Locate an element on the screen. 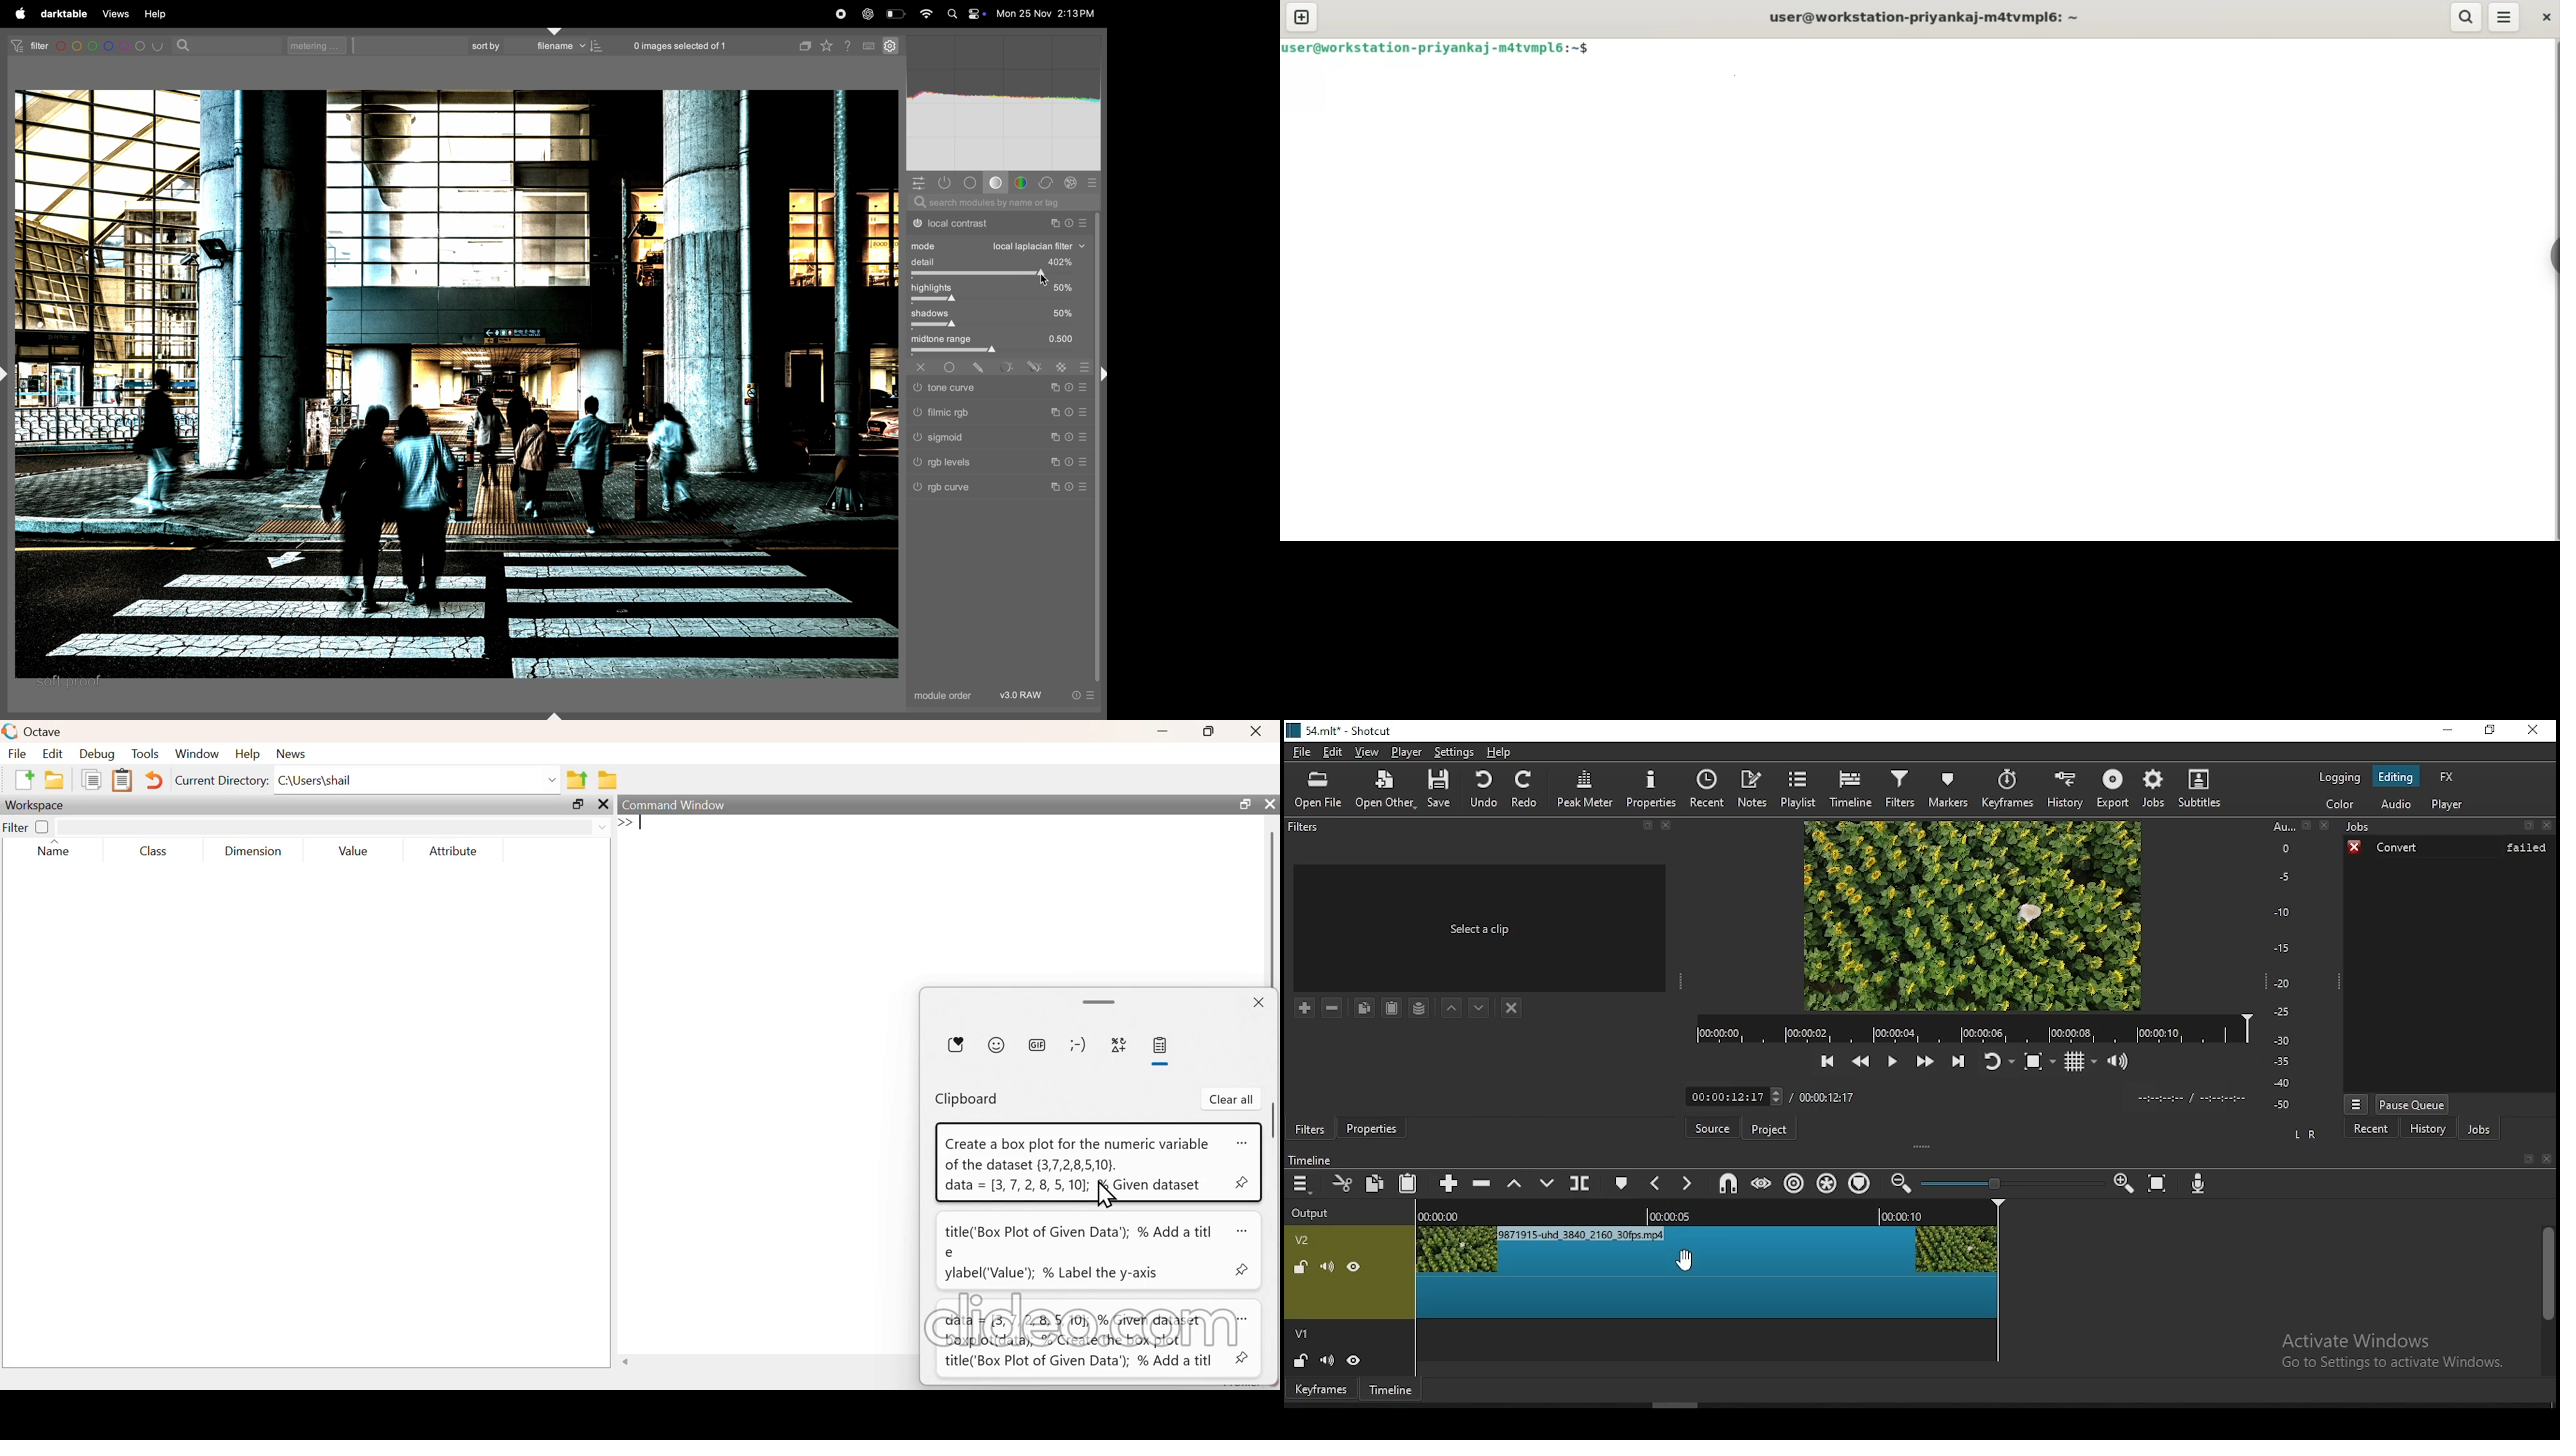 The width and height of the screenshot is (2576, 1456). open an existing file in editor is located at coordinates (55, 780).